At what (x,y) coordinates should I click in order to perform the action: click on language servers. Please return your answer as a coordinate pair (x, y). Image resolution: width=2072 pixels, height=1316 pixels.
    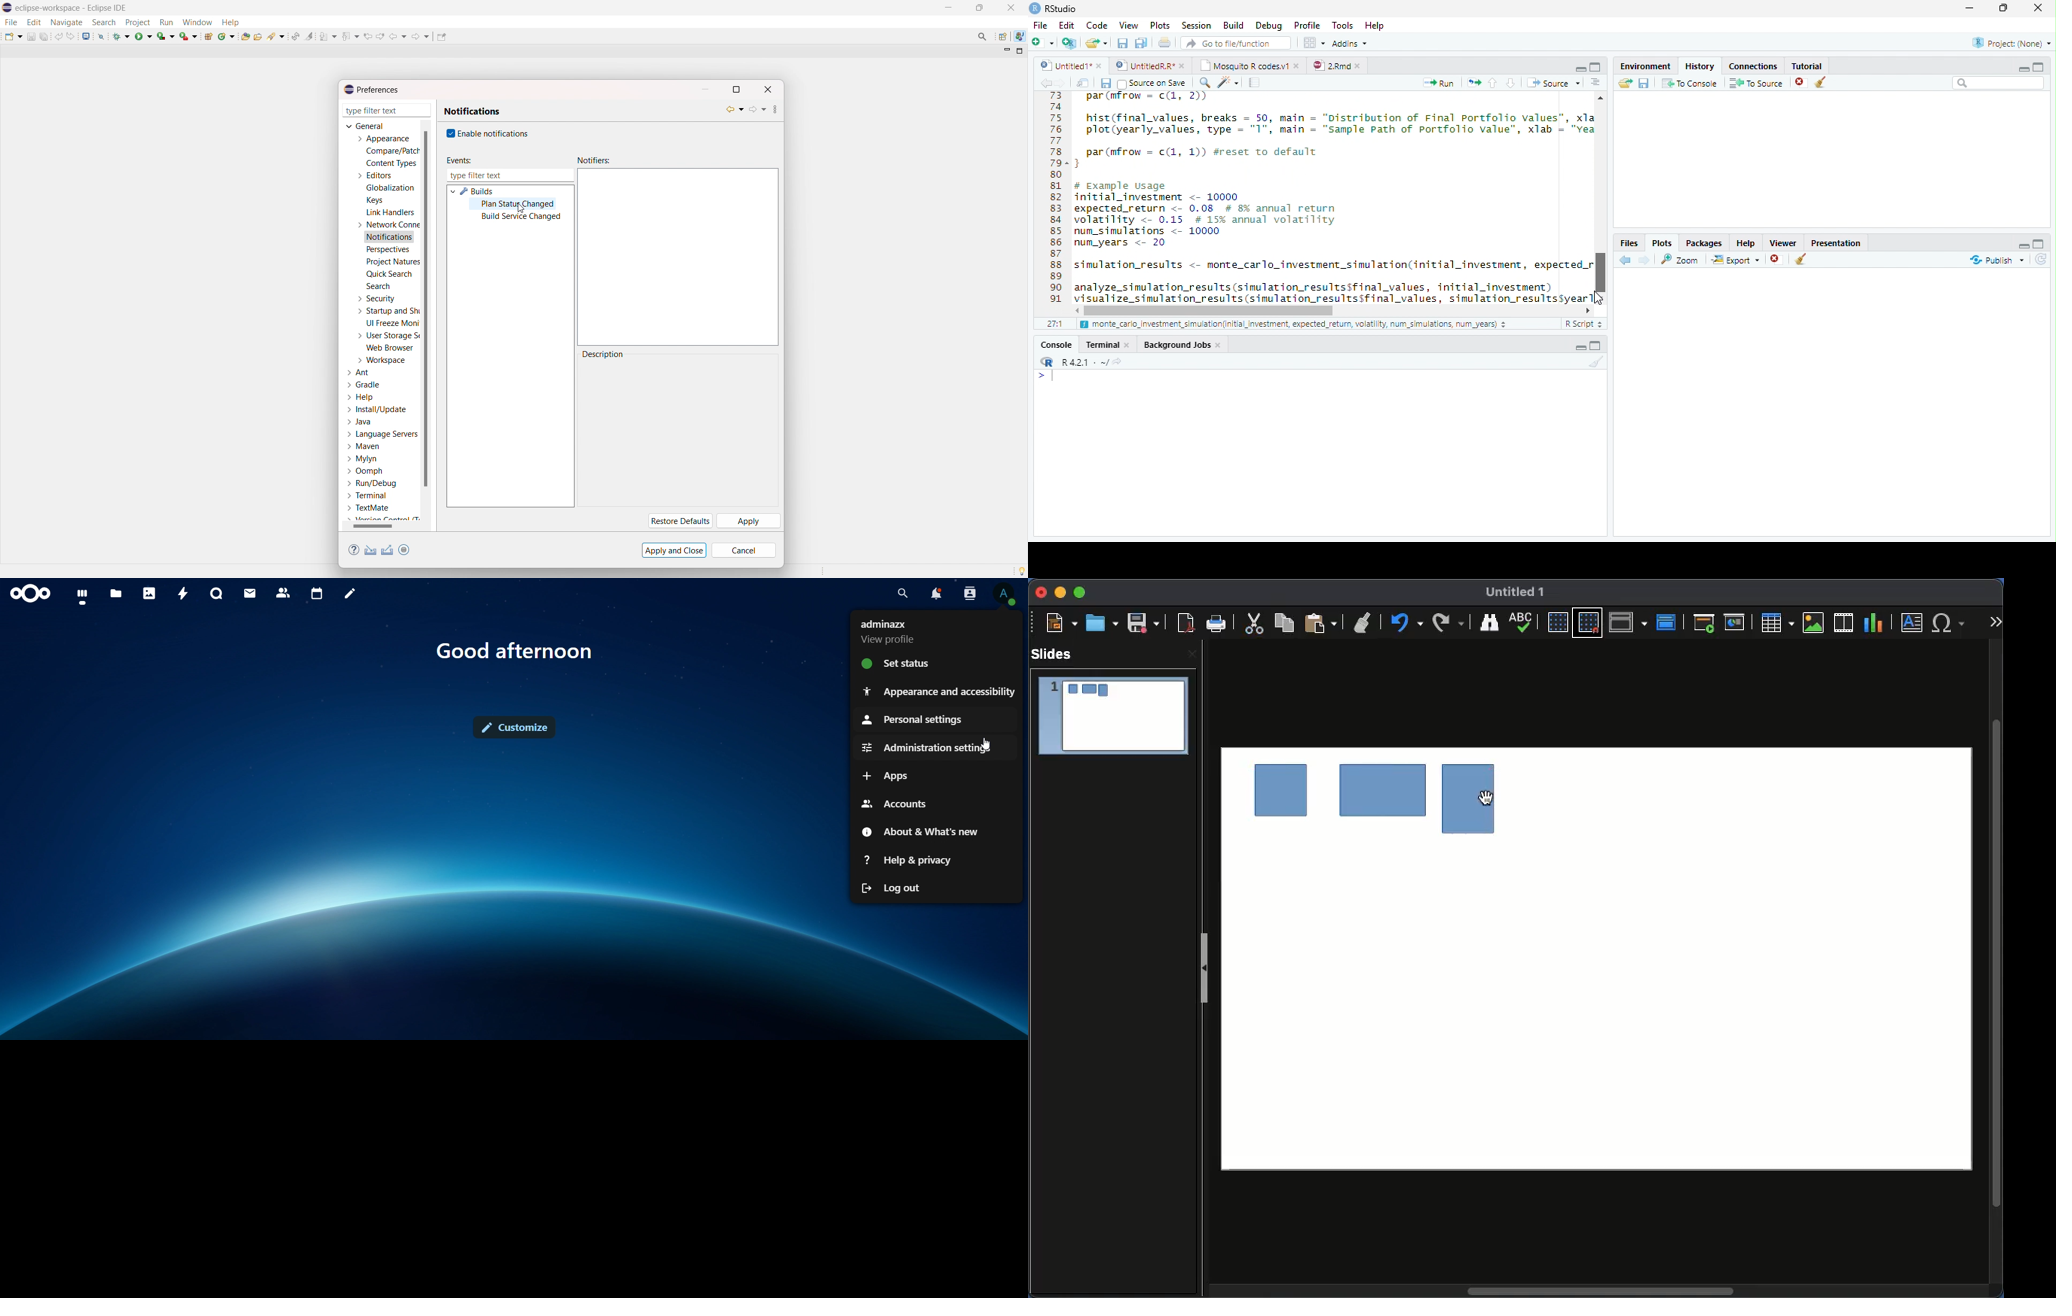
    Looking at the image, I should click on (382, 434).